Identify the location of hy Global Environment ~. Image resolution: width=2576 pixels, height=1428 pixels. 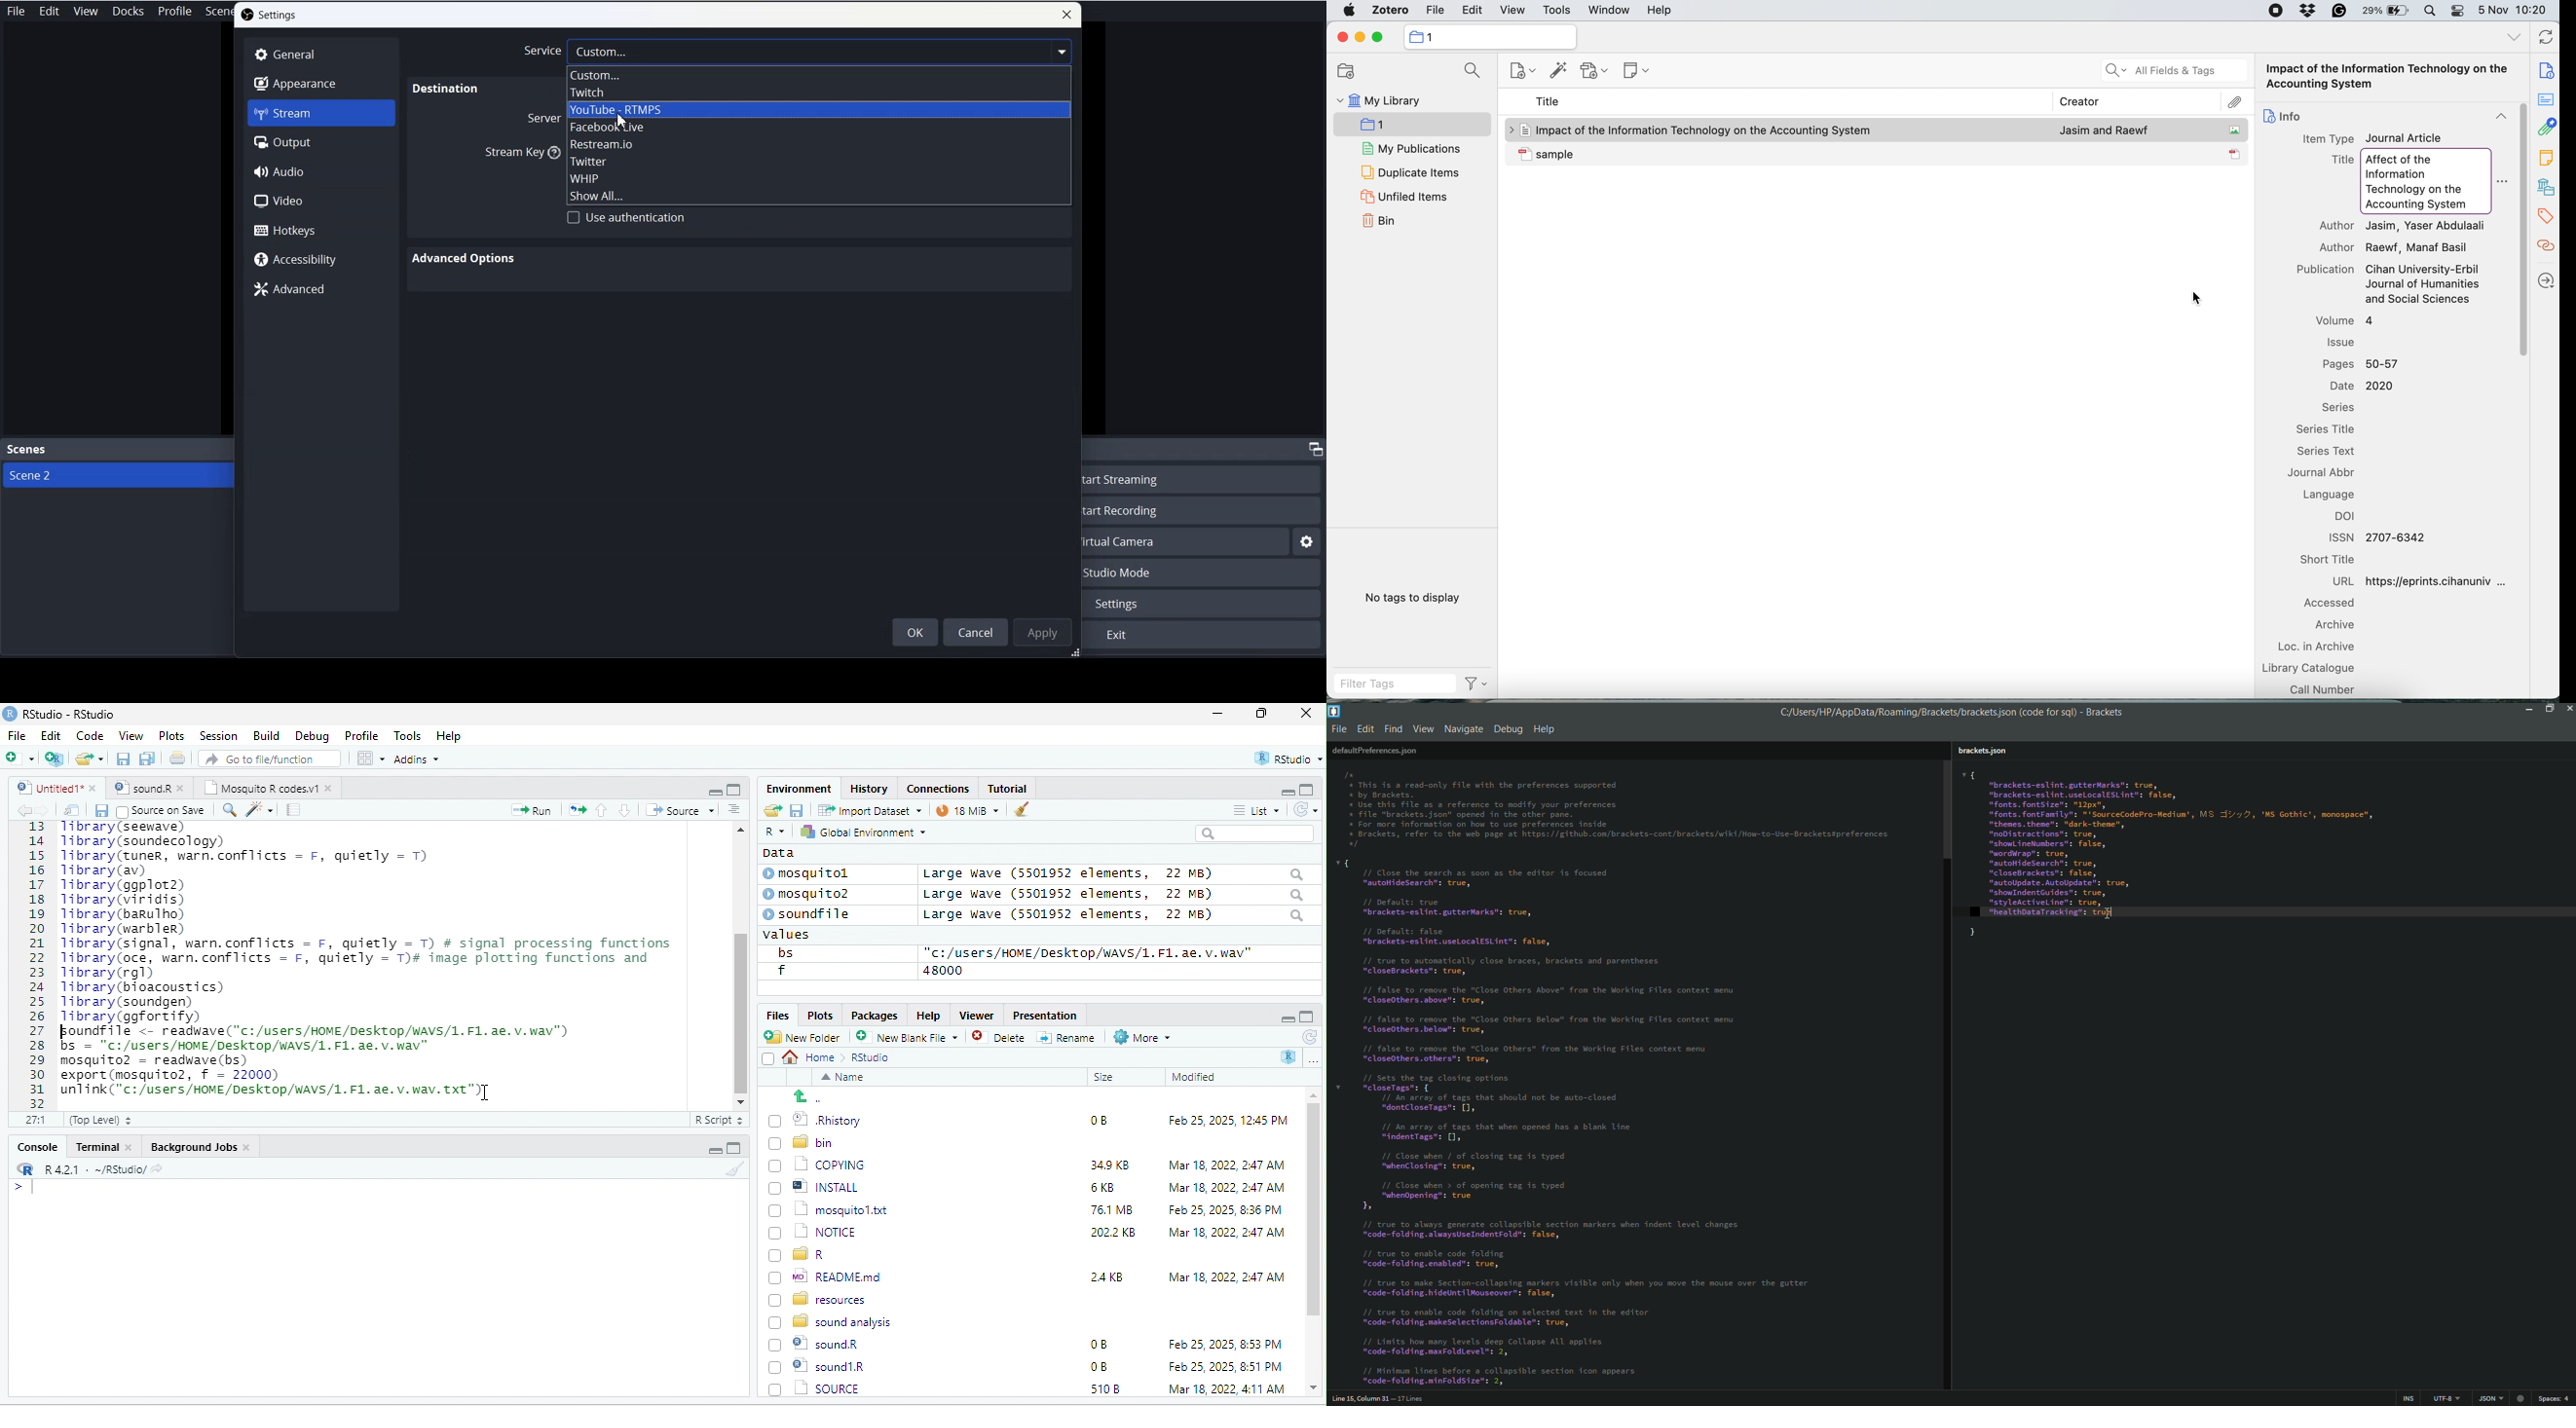
(858, 832).